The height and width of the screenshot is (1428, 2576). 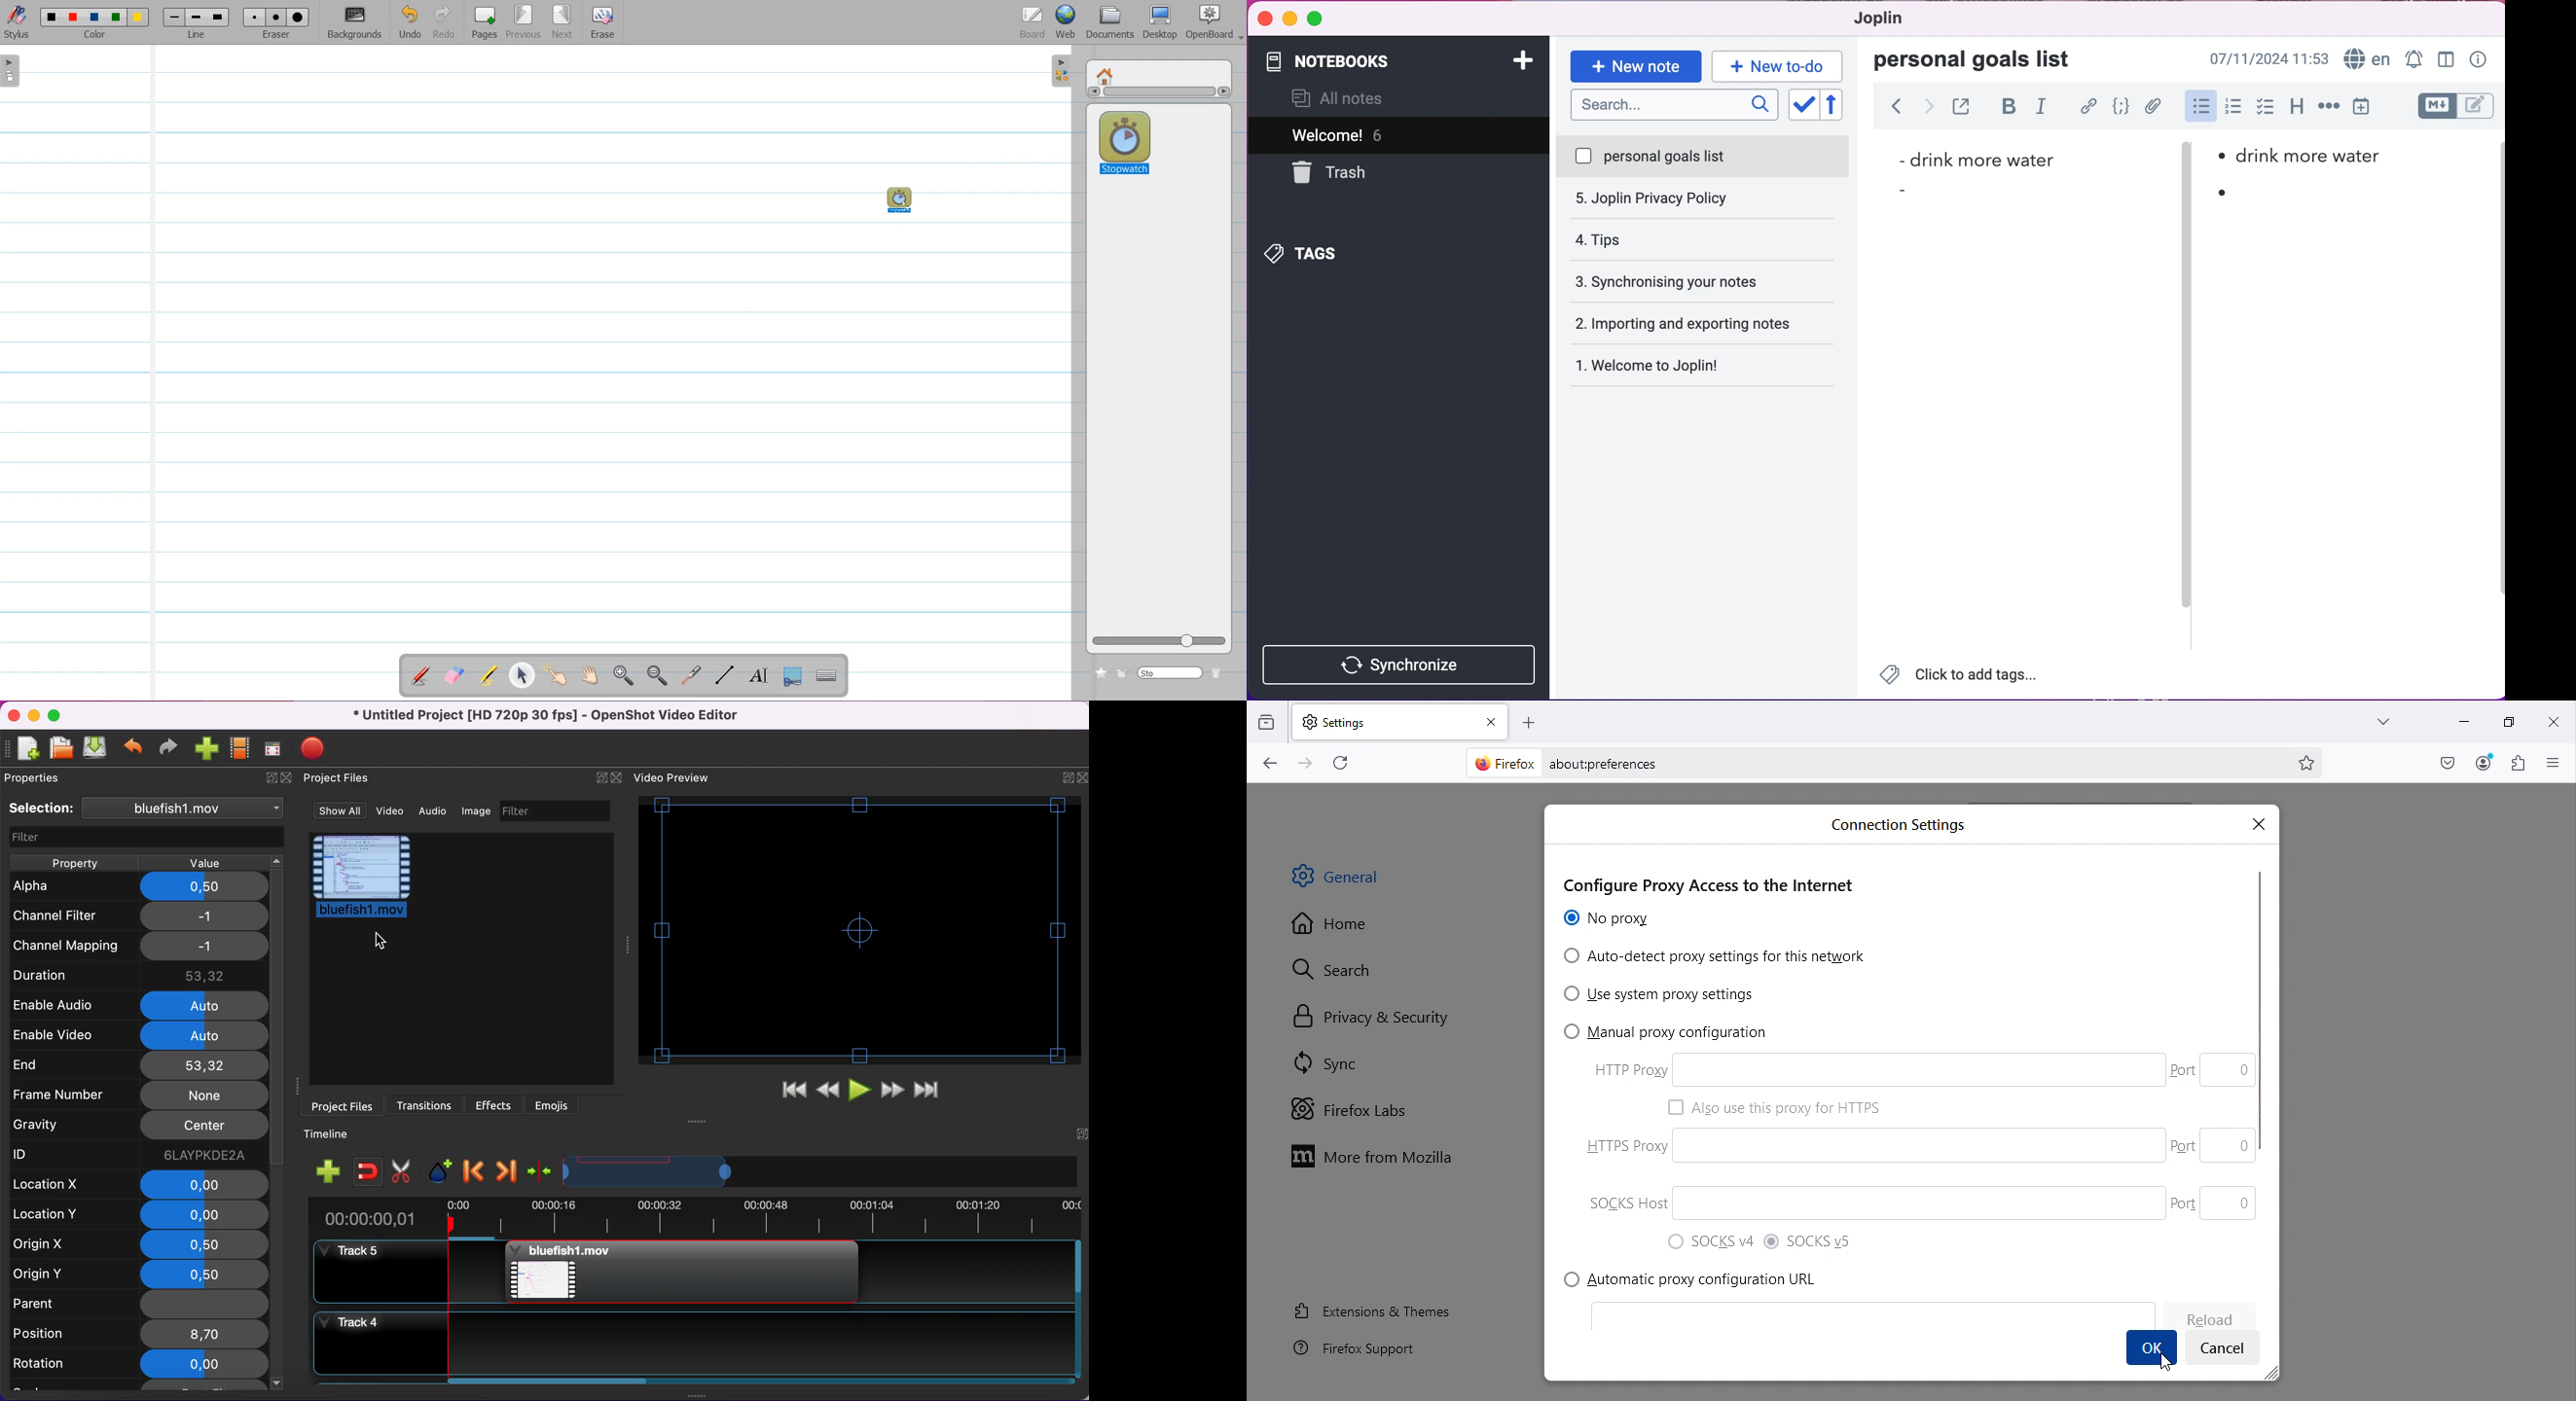 What do you see at coordinates (1066, 22) in the screenshot?
I see `Web` at bounding box center [1066, 22].